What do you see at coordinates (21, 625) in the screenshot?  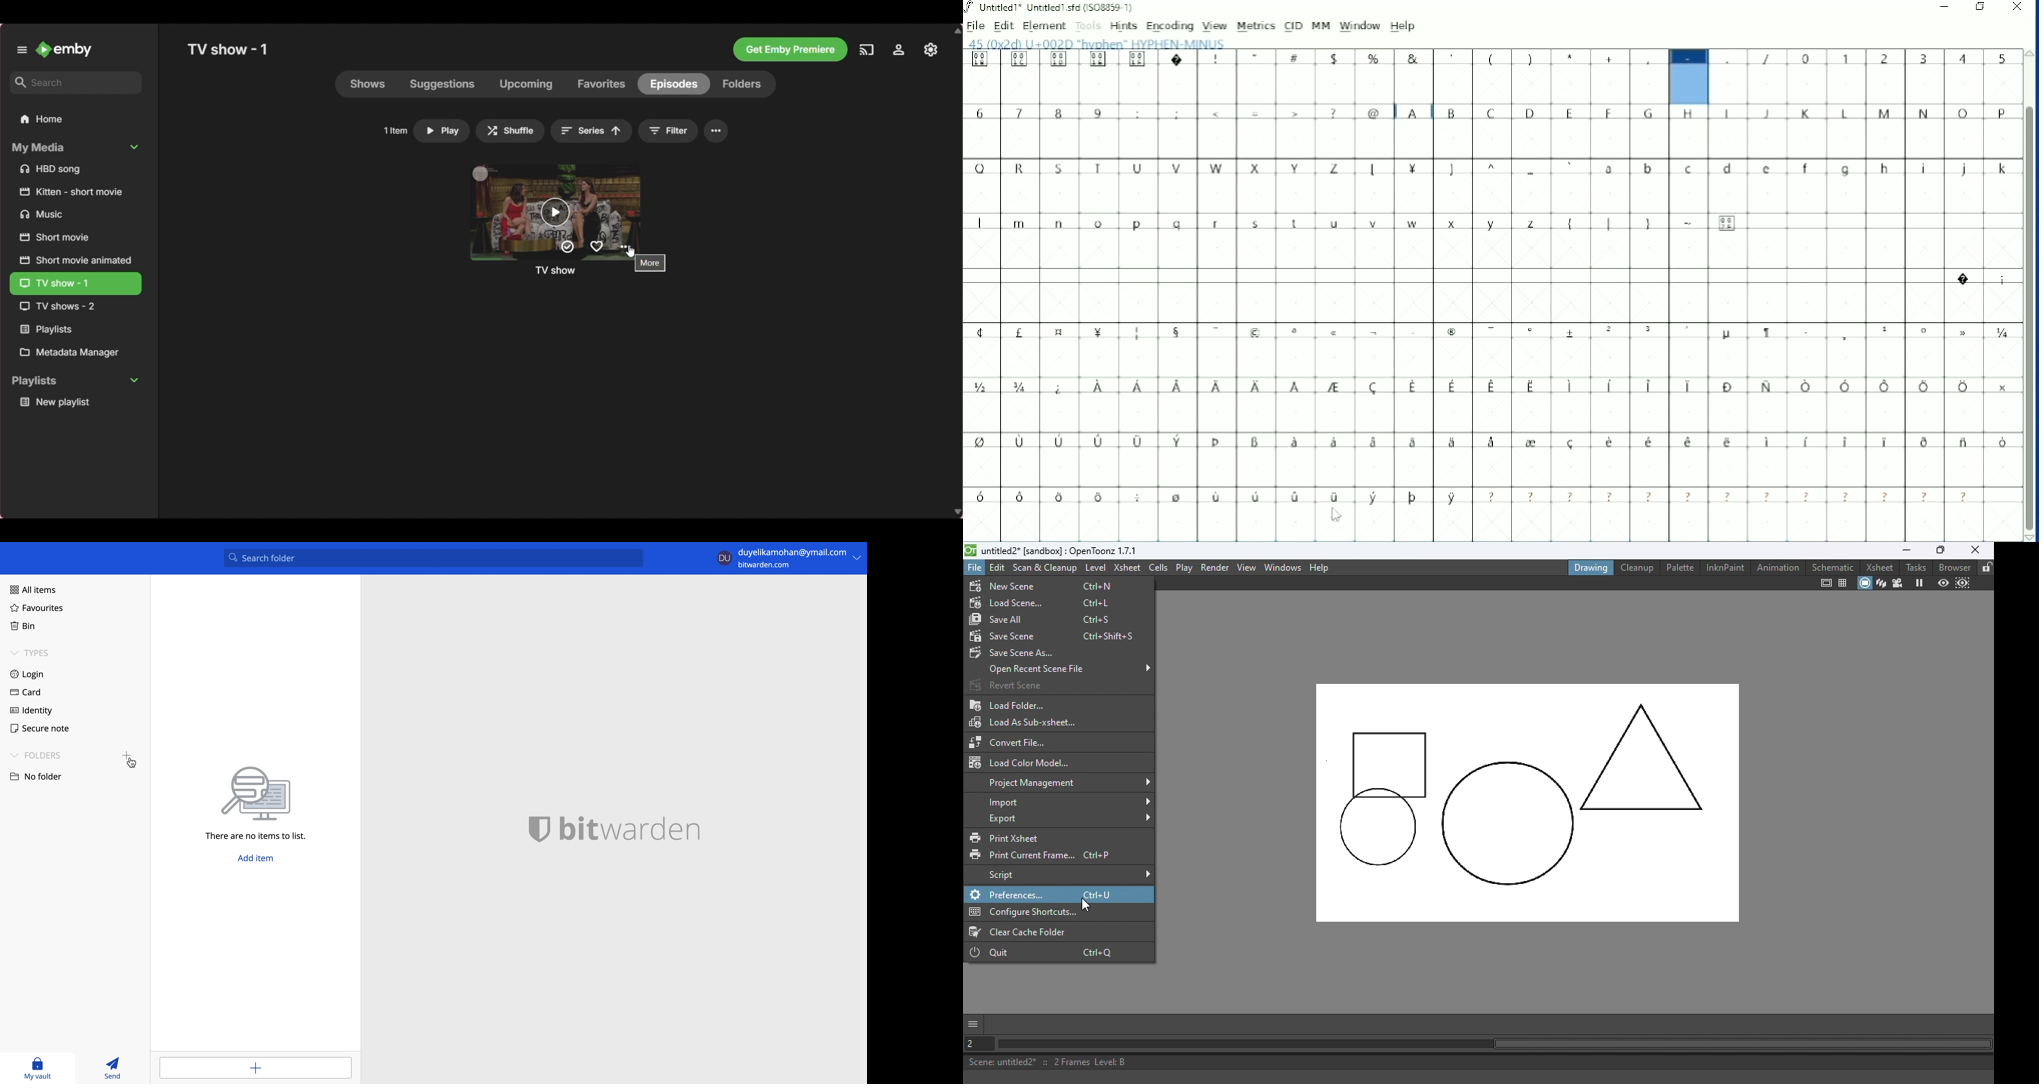 I see `bin` at bounding box center [21, 625].